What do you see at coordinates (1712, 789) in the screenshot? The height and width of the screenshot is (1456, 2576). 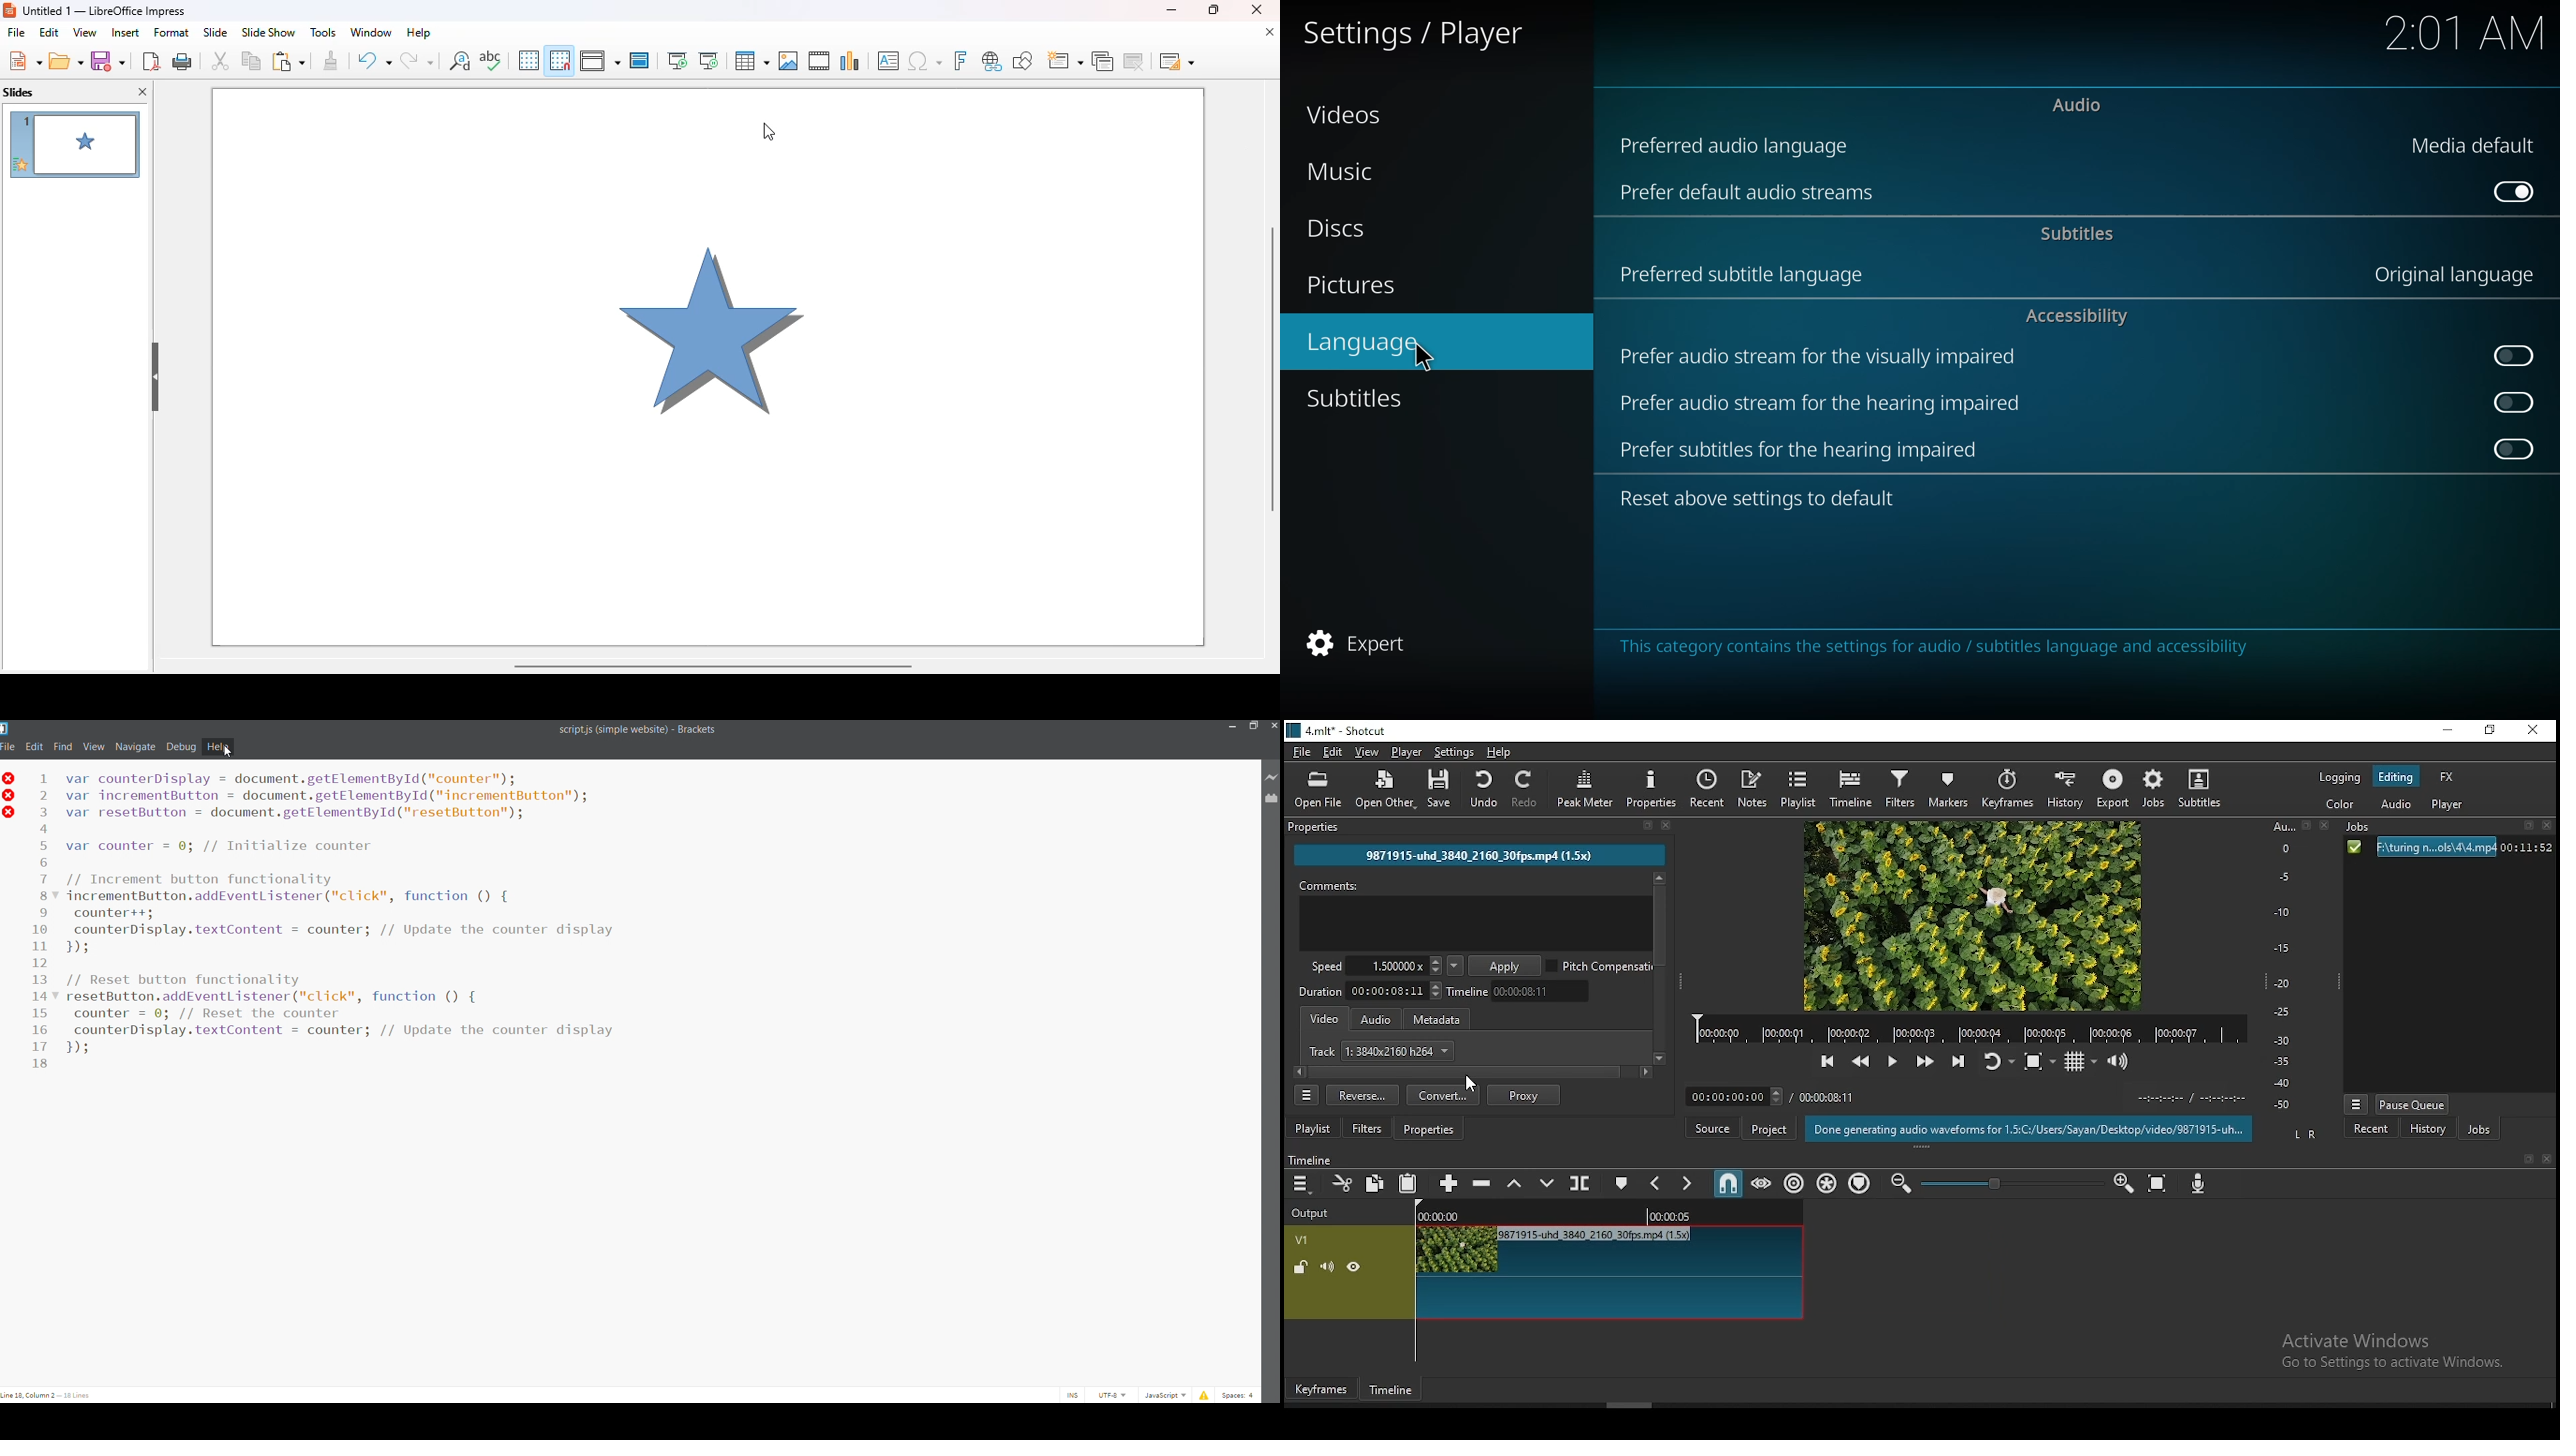 I see `recent` at bounding box center [1712, 789].